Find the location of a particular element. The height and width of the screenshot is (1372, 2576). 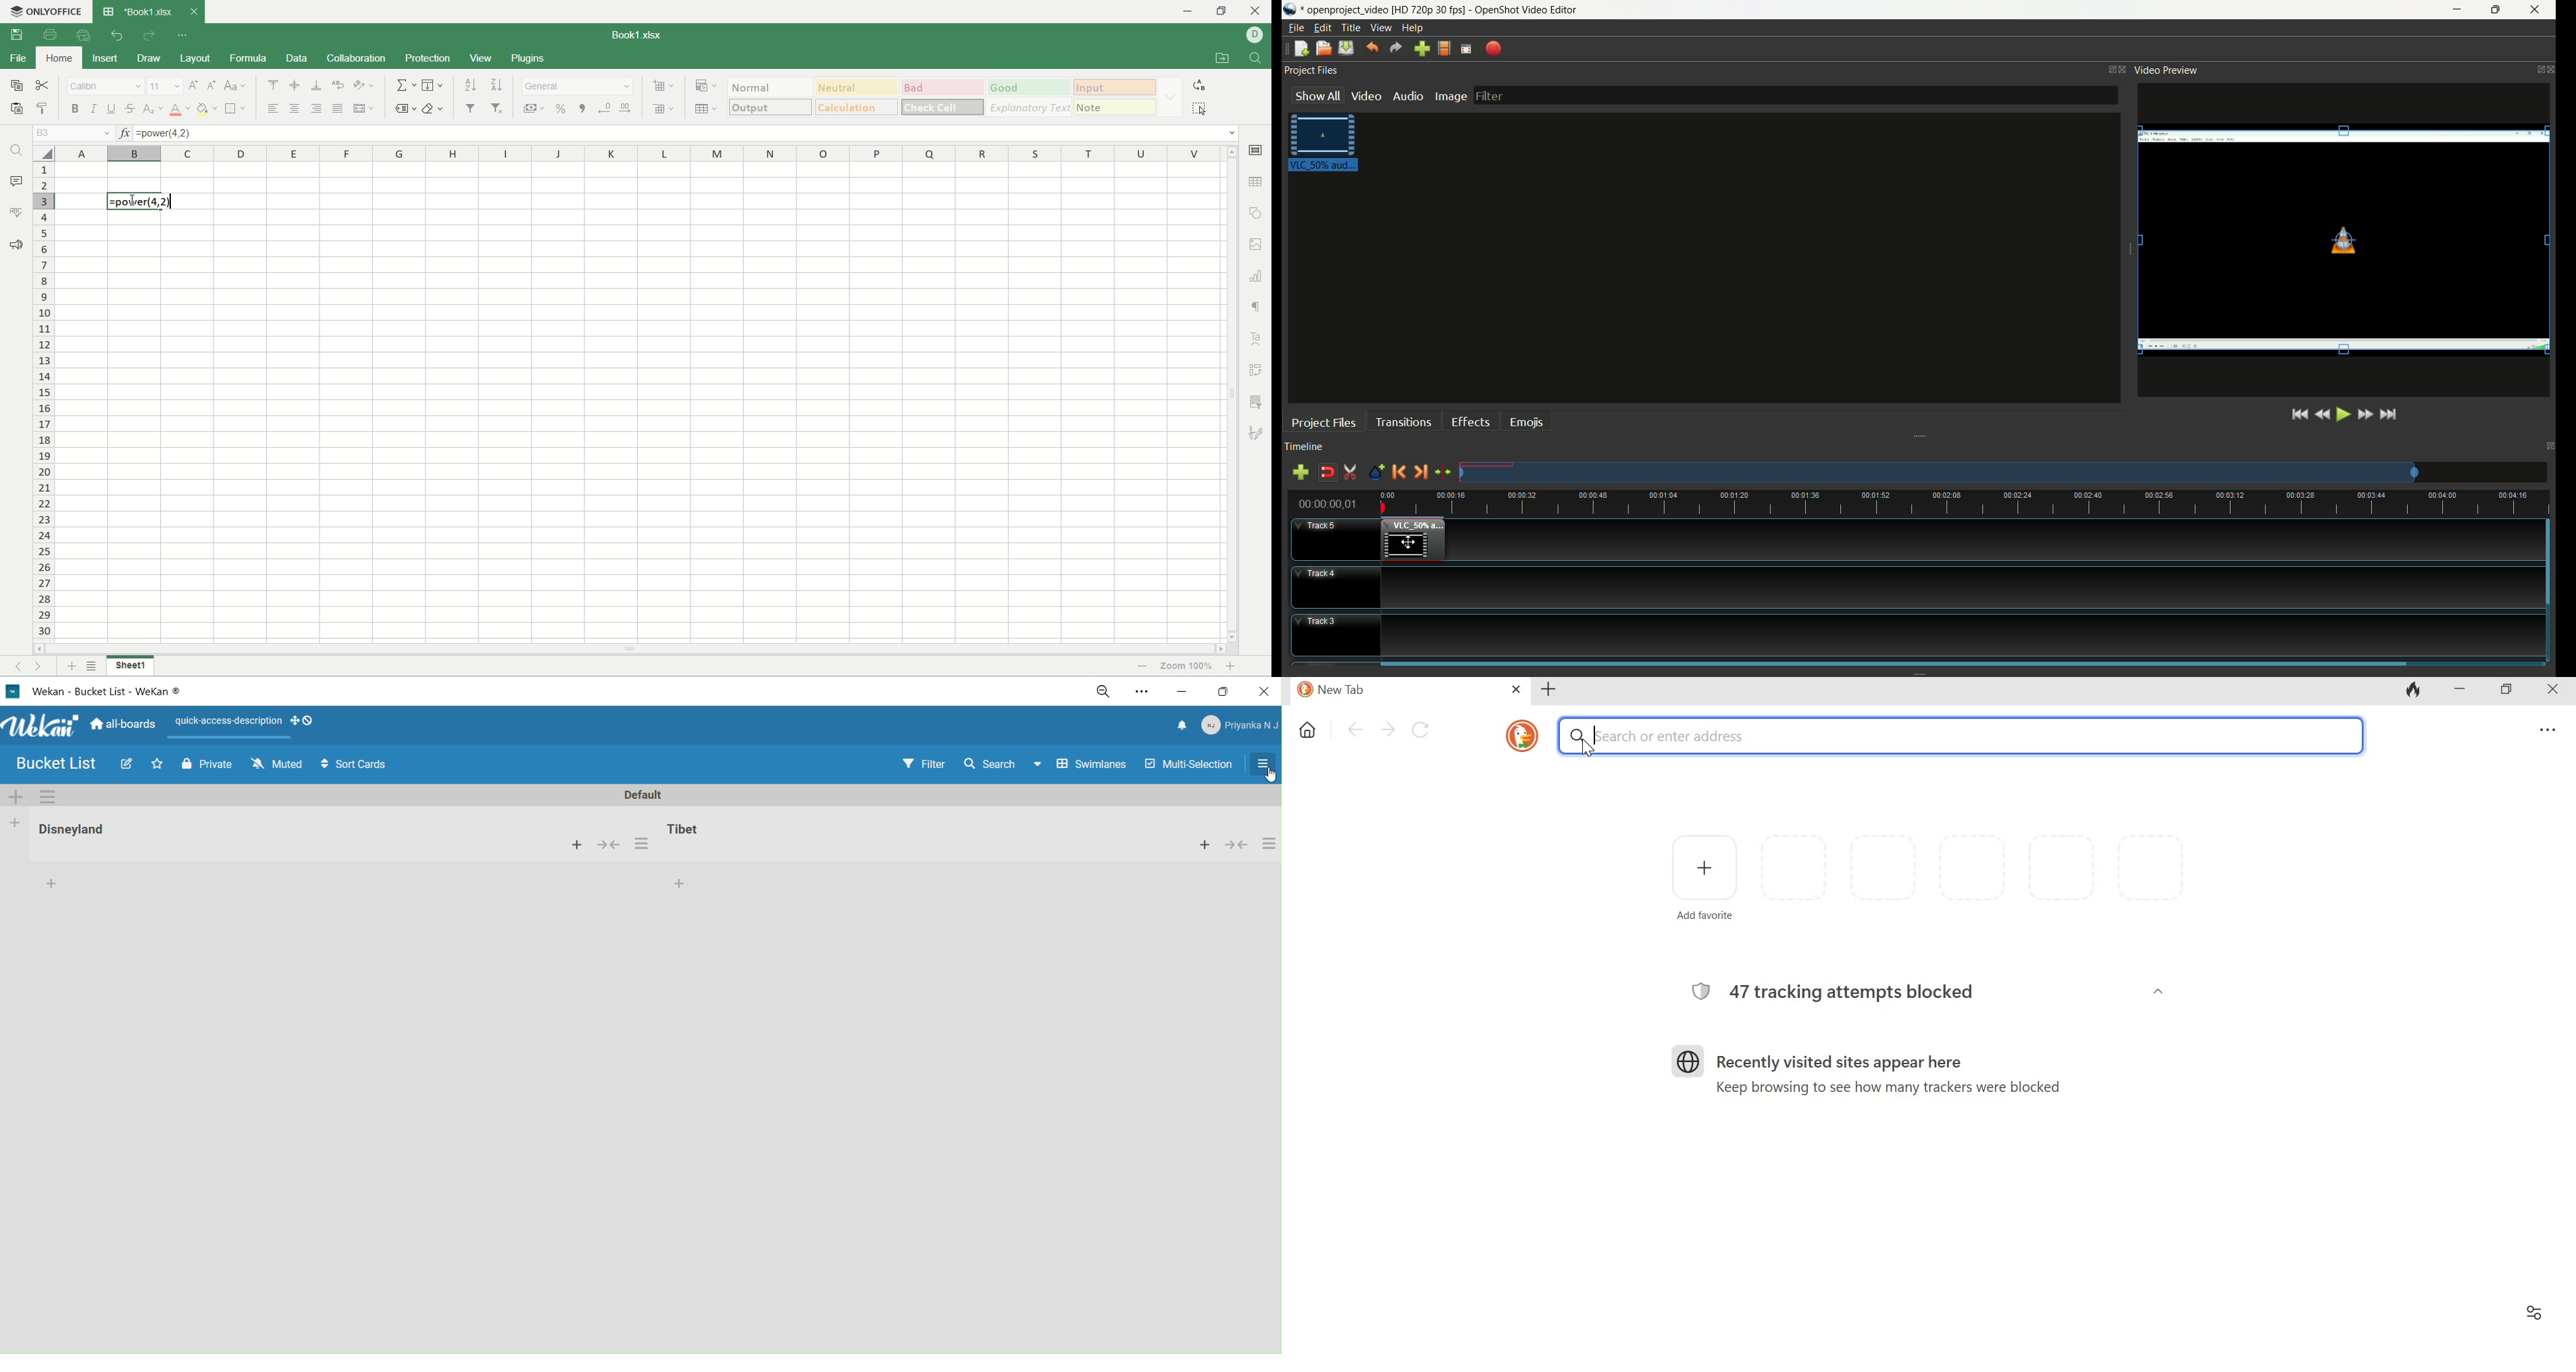

row number is located at coordinates (44, 401).